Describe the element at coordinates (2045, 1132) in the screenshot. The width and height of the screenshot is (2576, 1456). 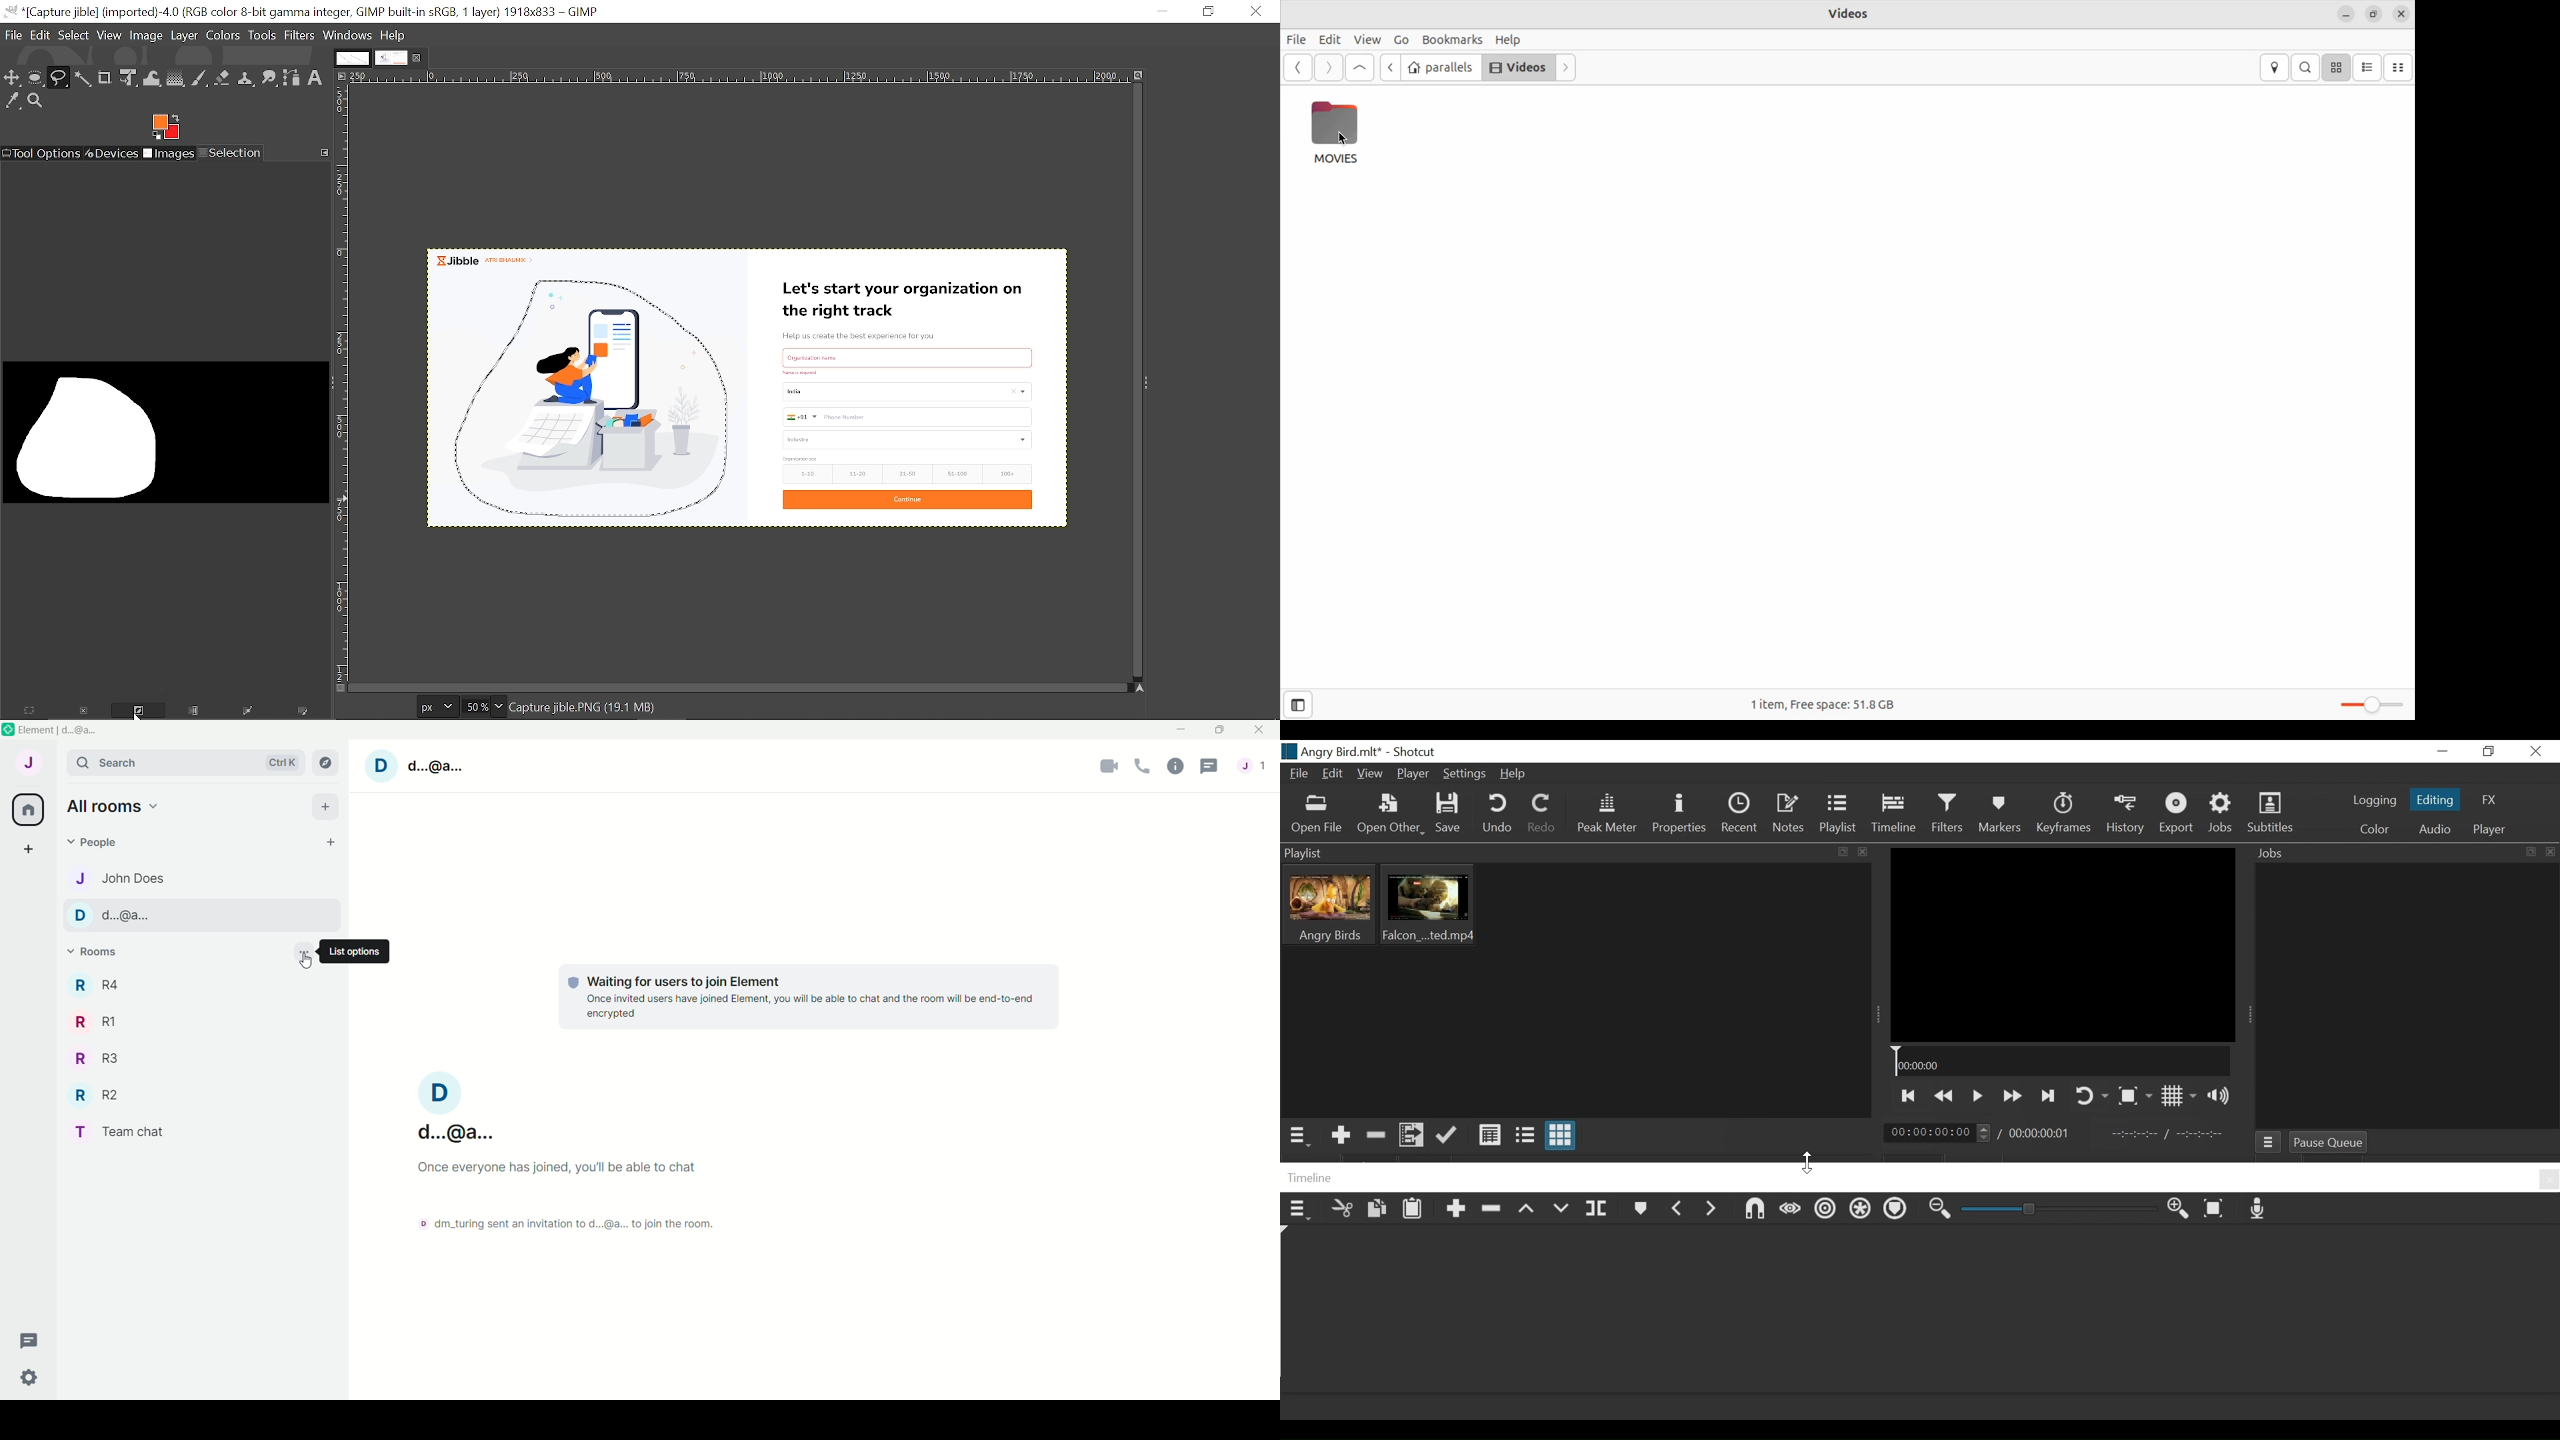
I see `Total Duration` at that location.